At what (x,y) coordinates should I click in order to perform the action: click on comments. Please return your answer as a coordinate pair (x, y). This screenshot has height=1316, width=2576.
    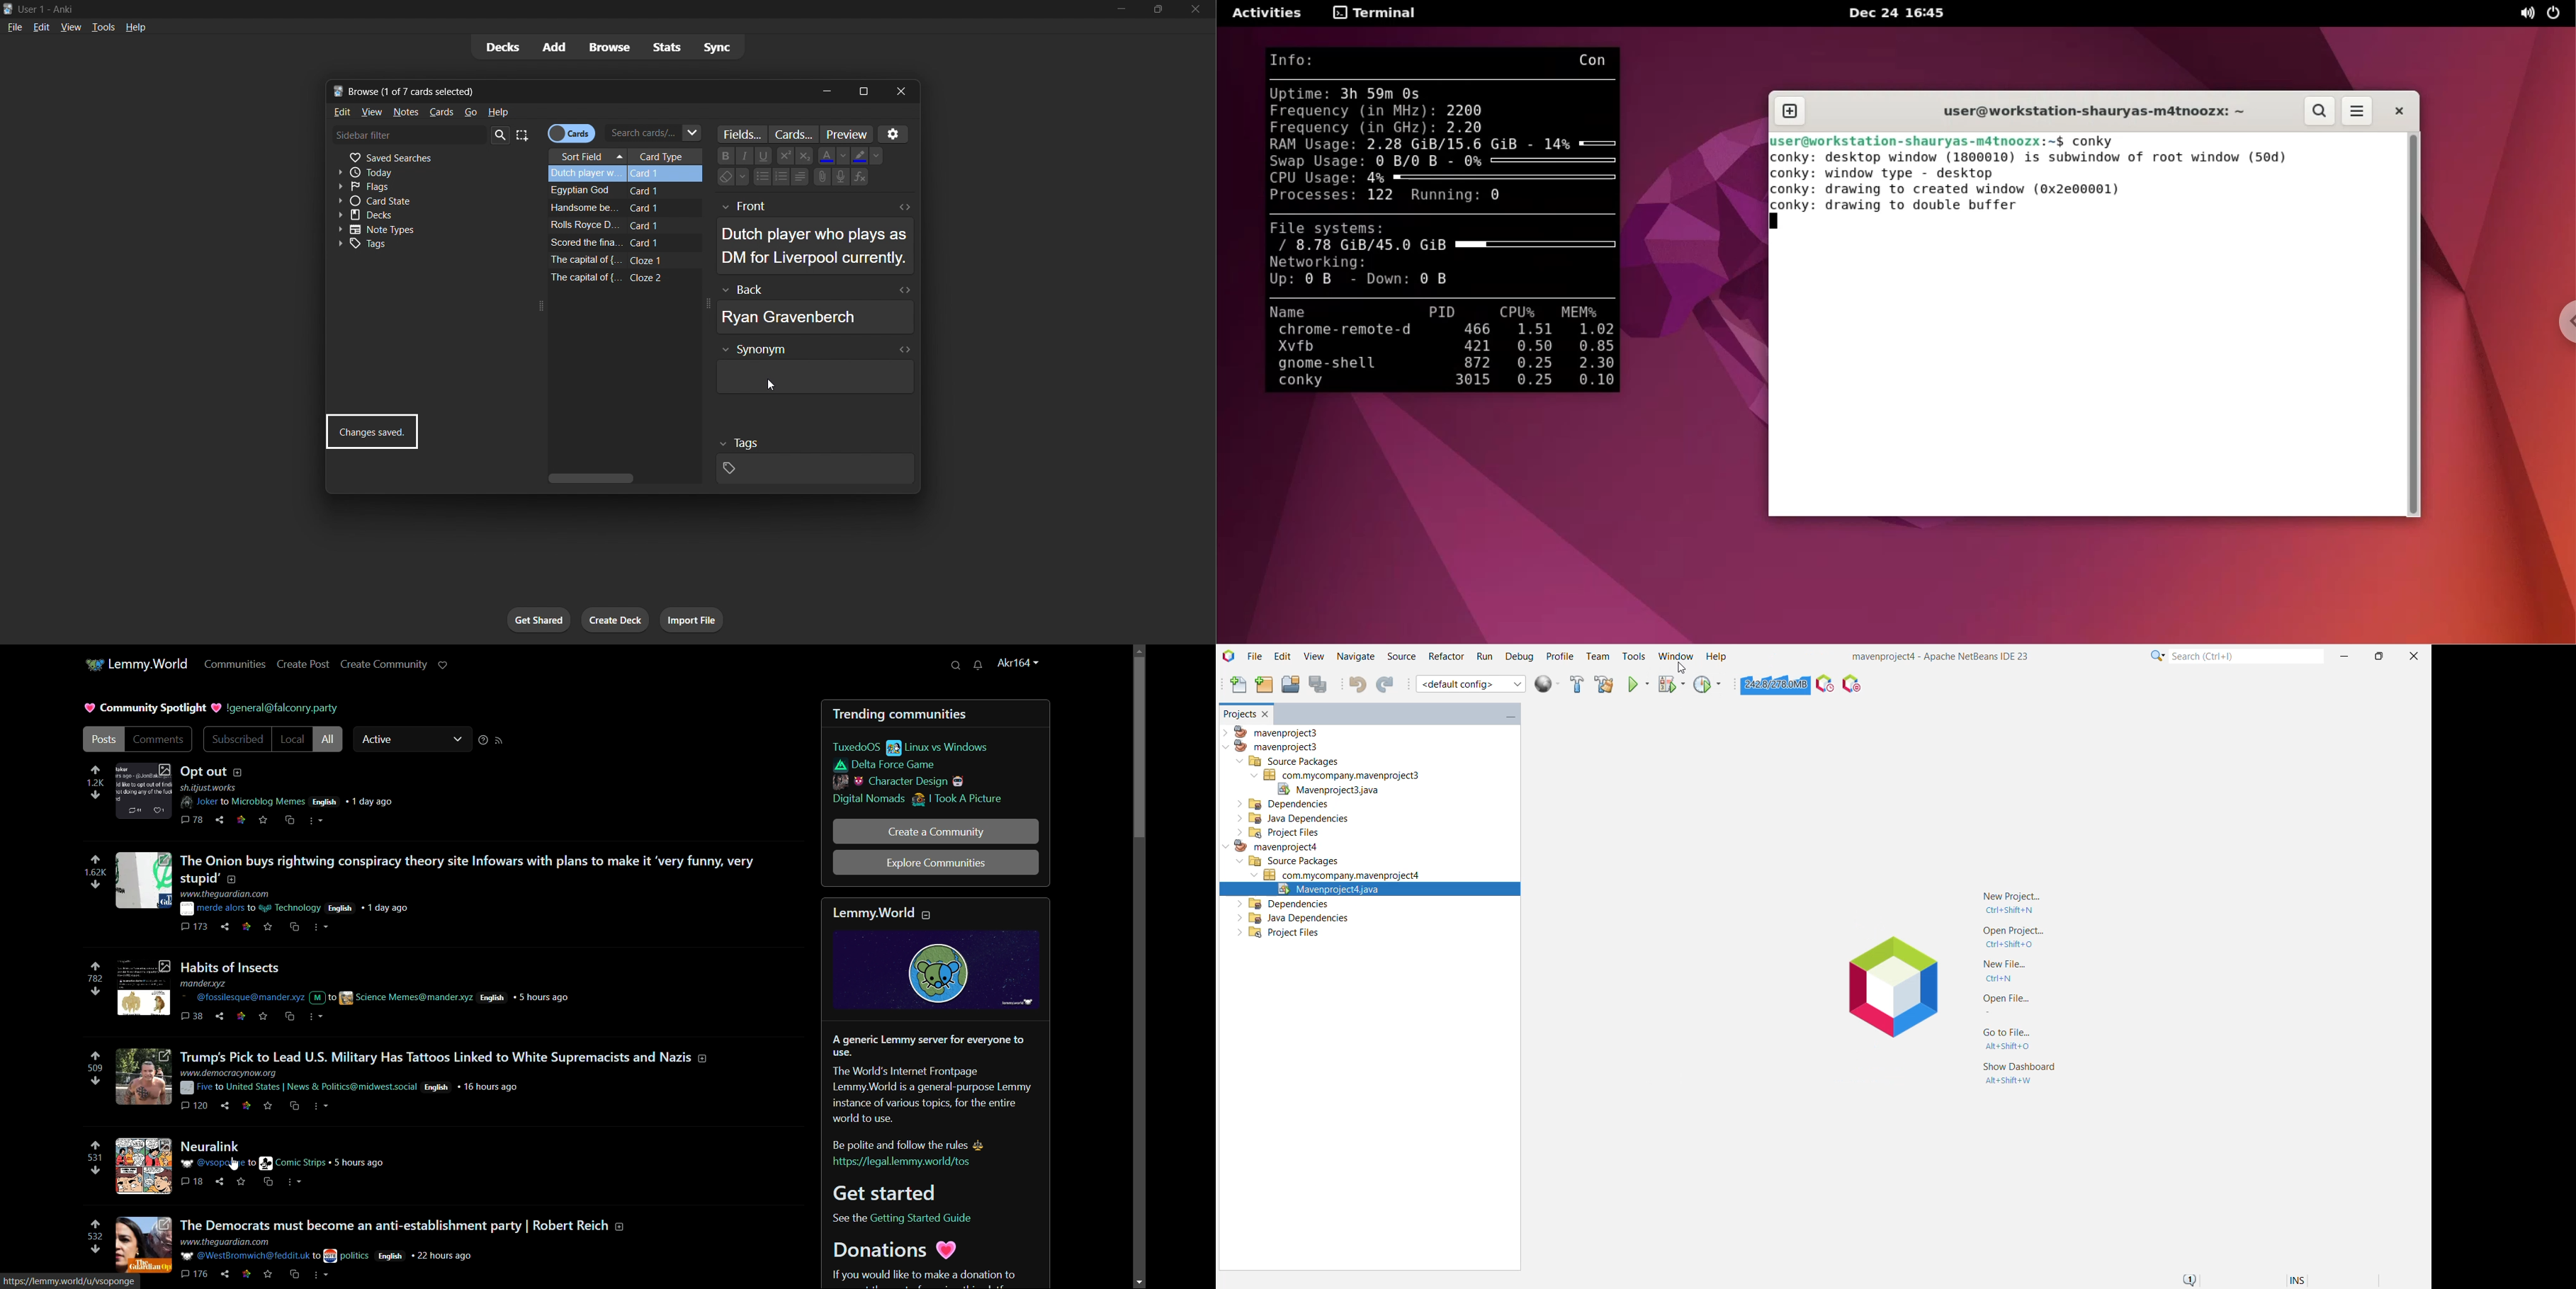
    Looking at the image, I should click on (193, 1183).